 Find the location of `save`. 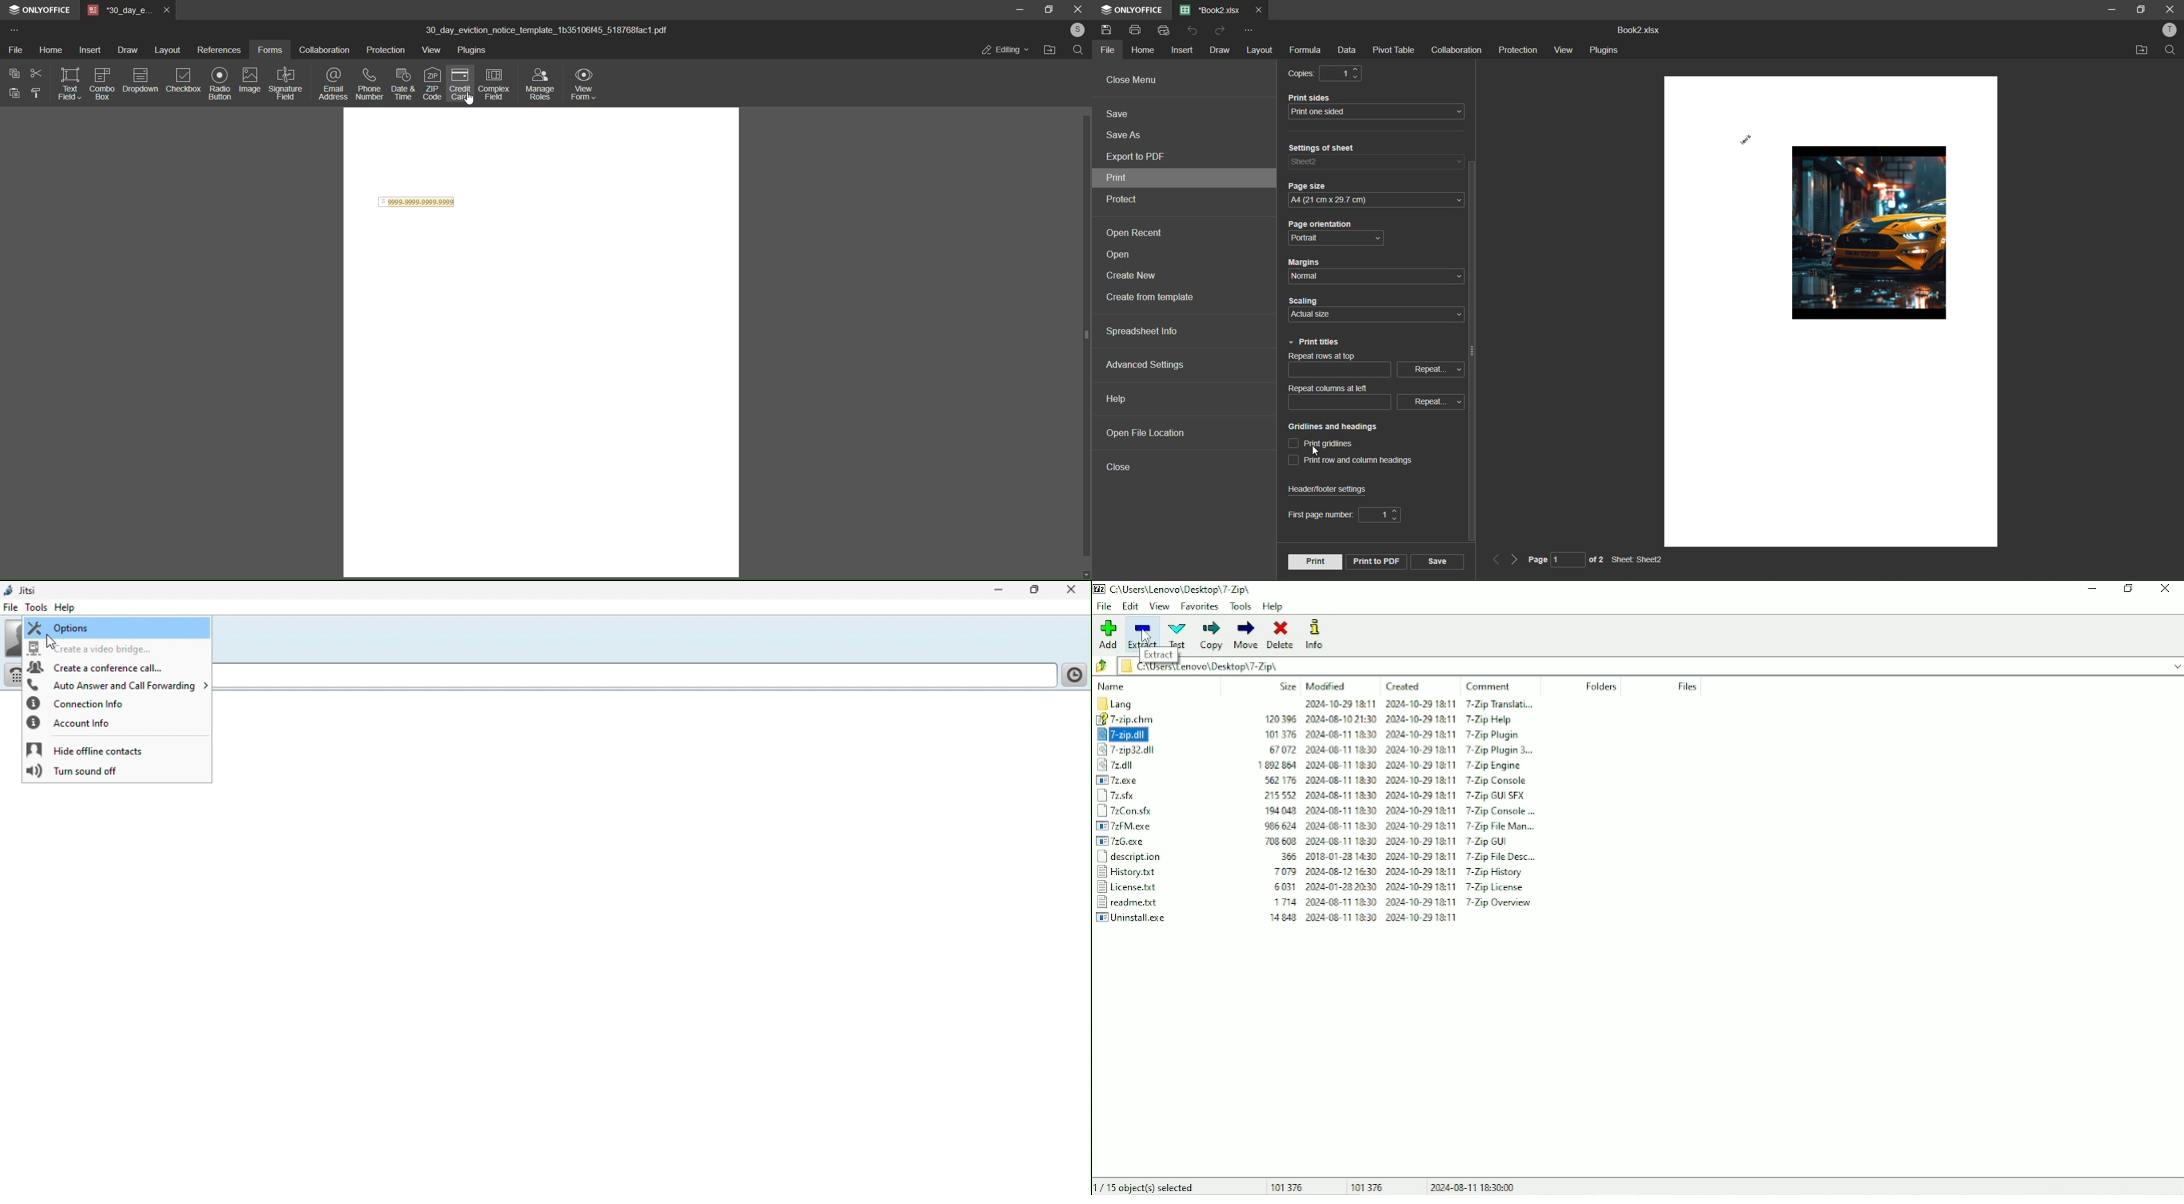

save is located at coordinates (1437, 562).